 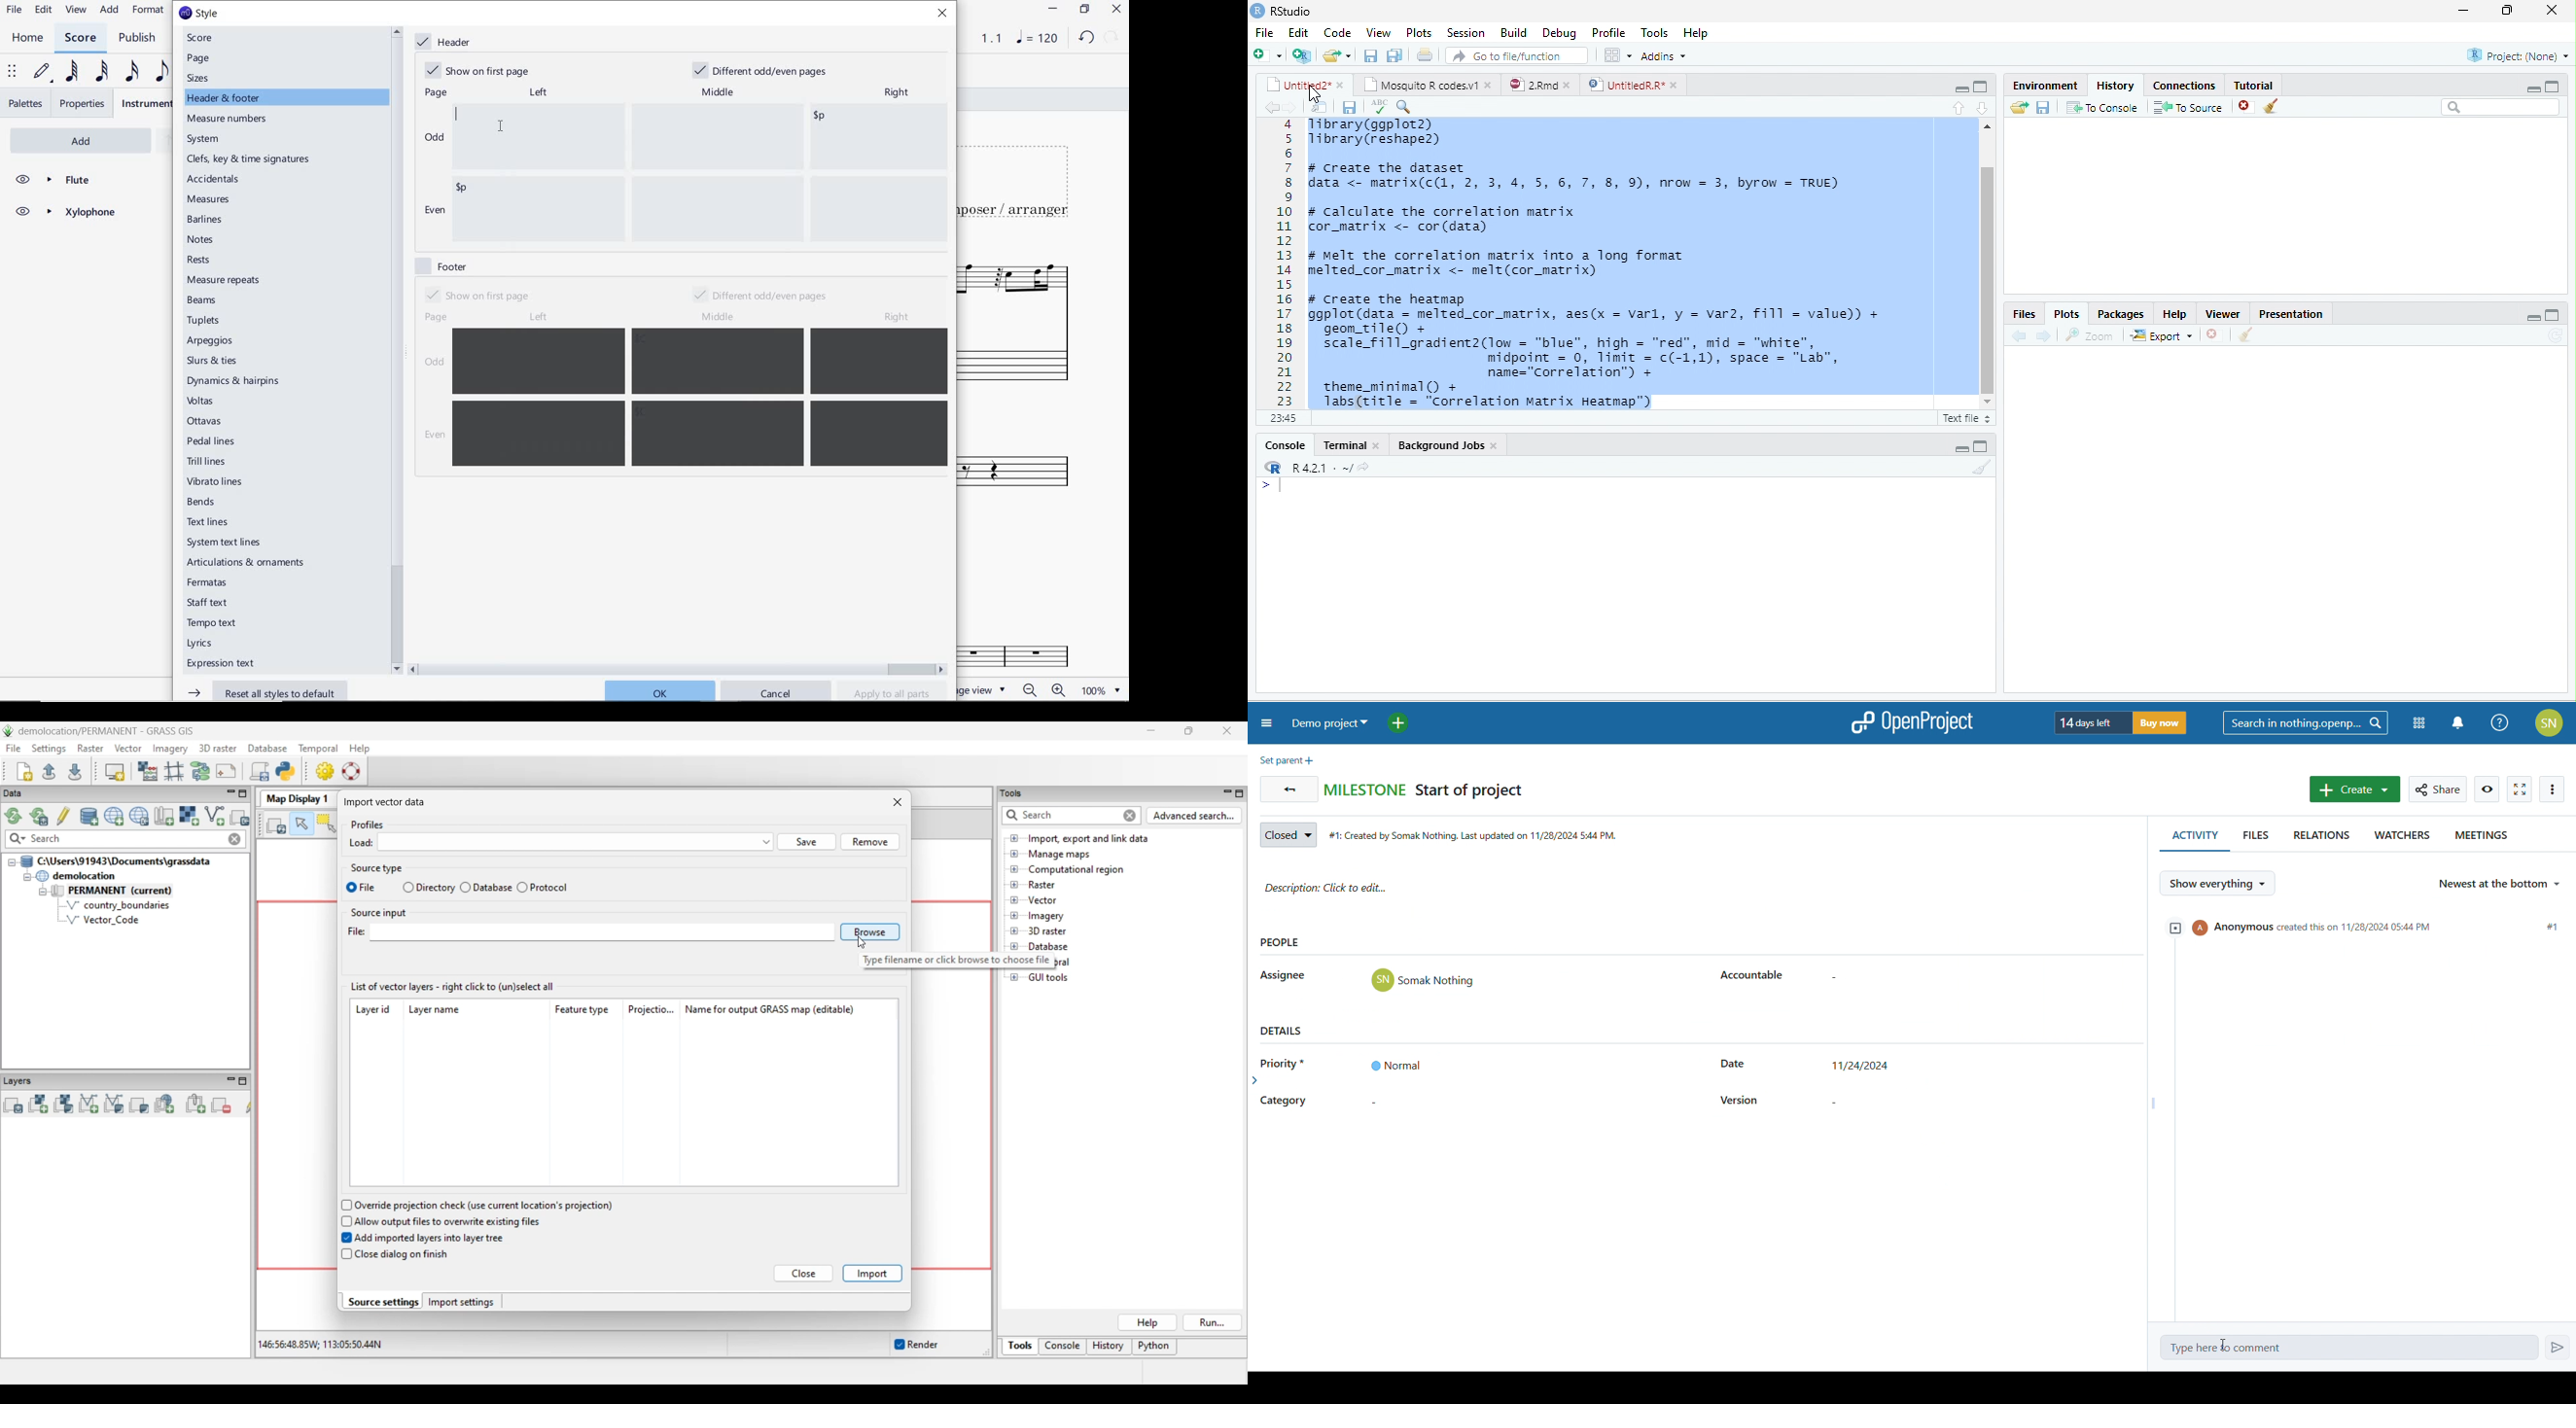 I want to click on maximize, so click(x=1982, y=446).